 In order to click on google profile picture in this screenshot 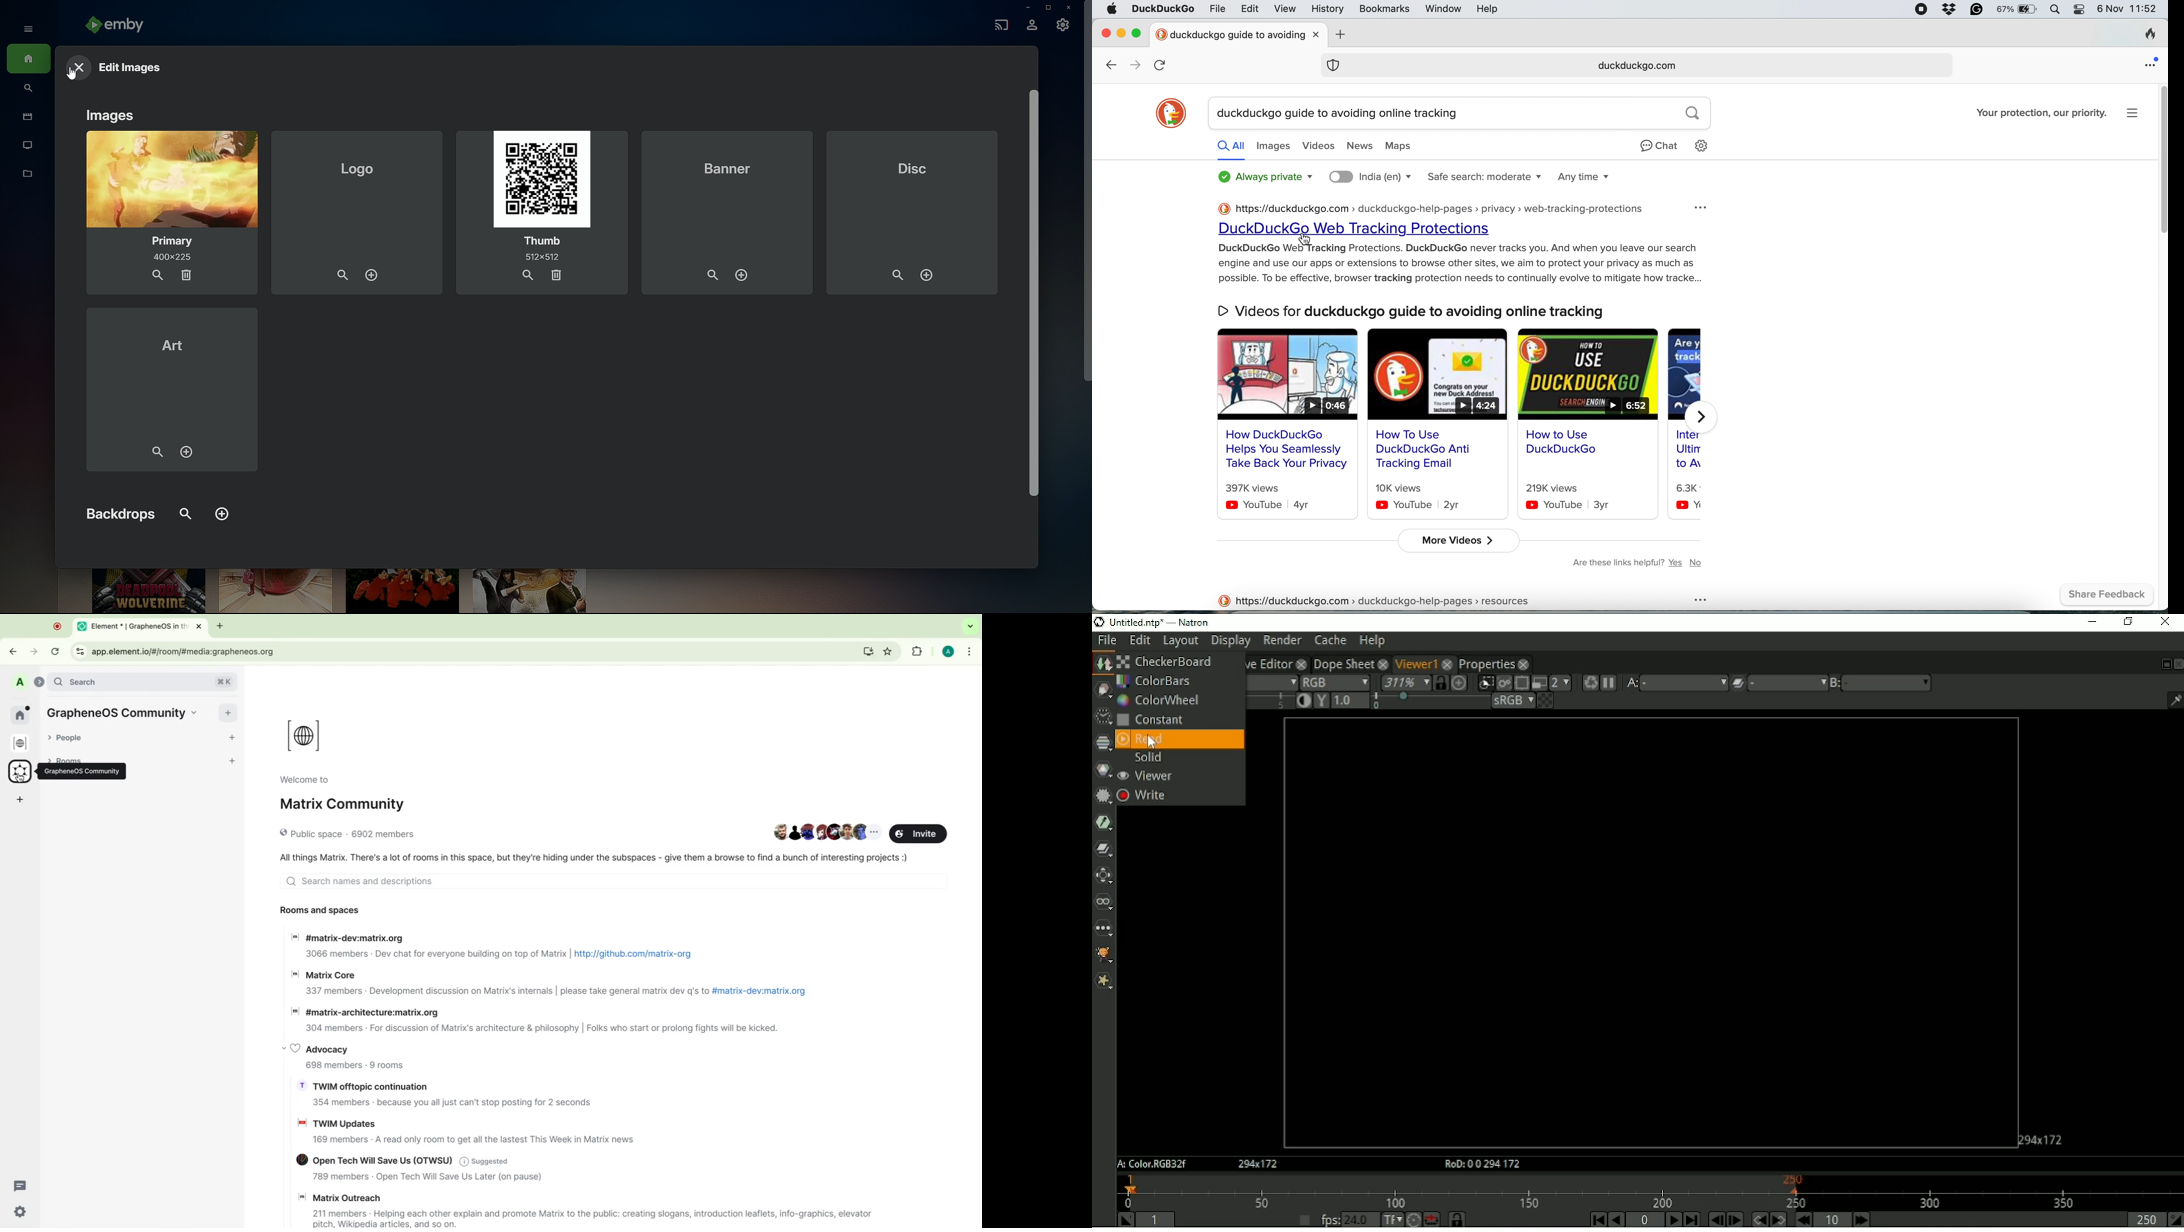, I will do `click(947, 651)`.